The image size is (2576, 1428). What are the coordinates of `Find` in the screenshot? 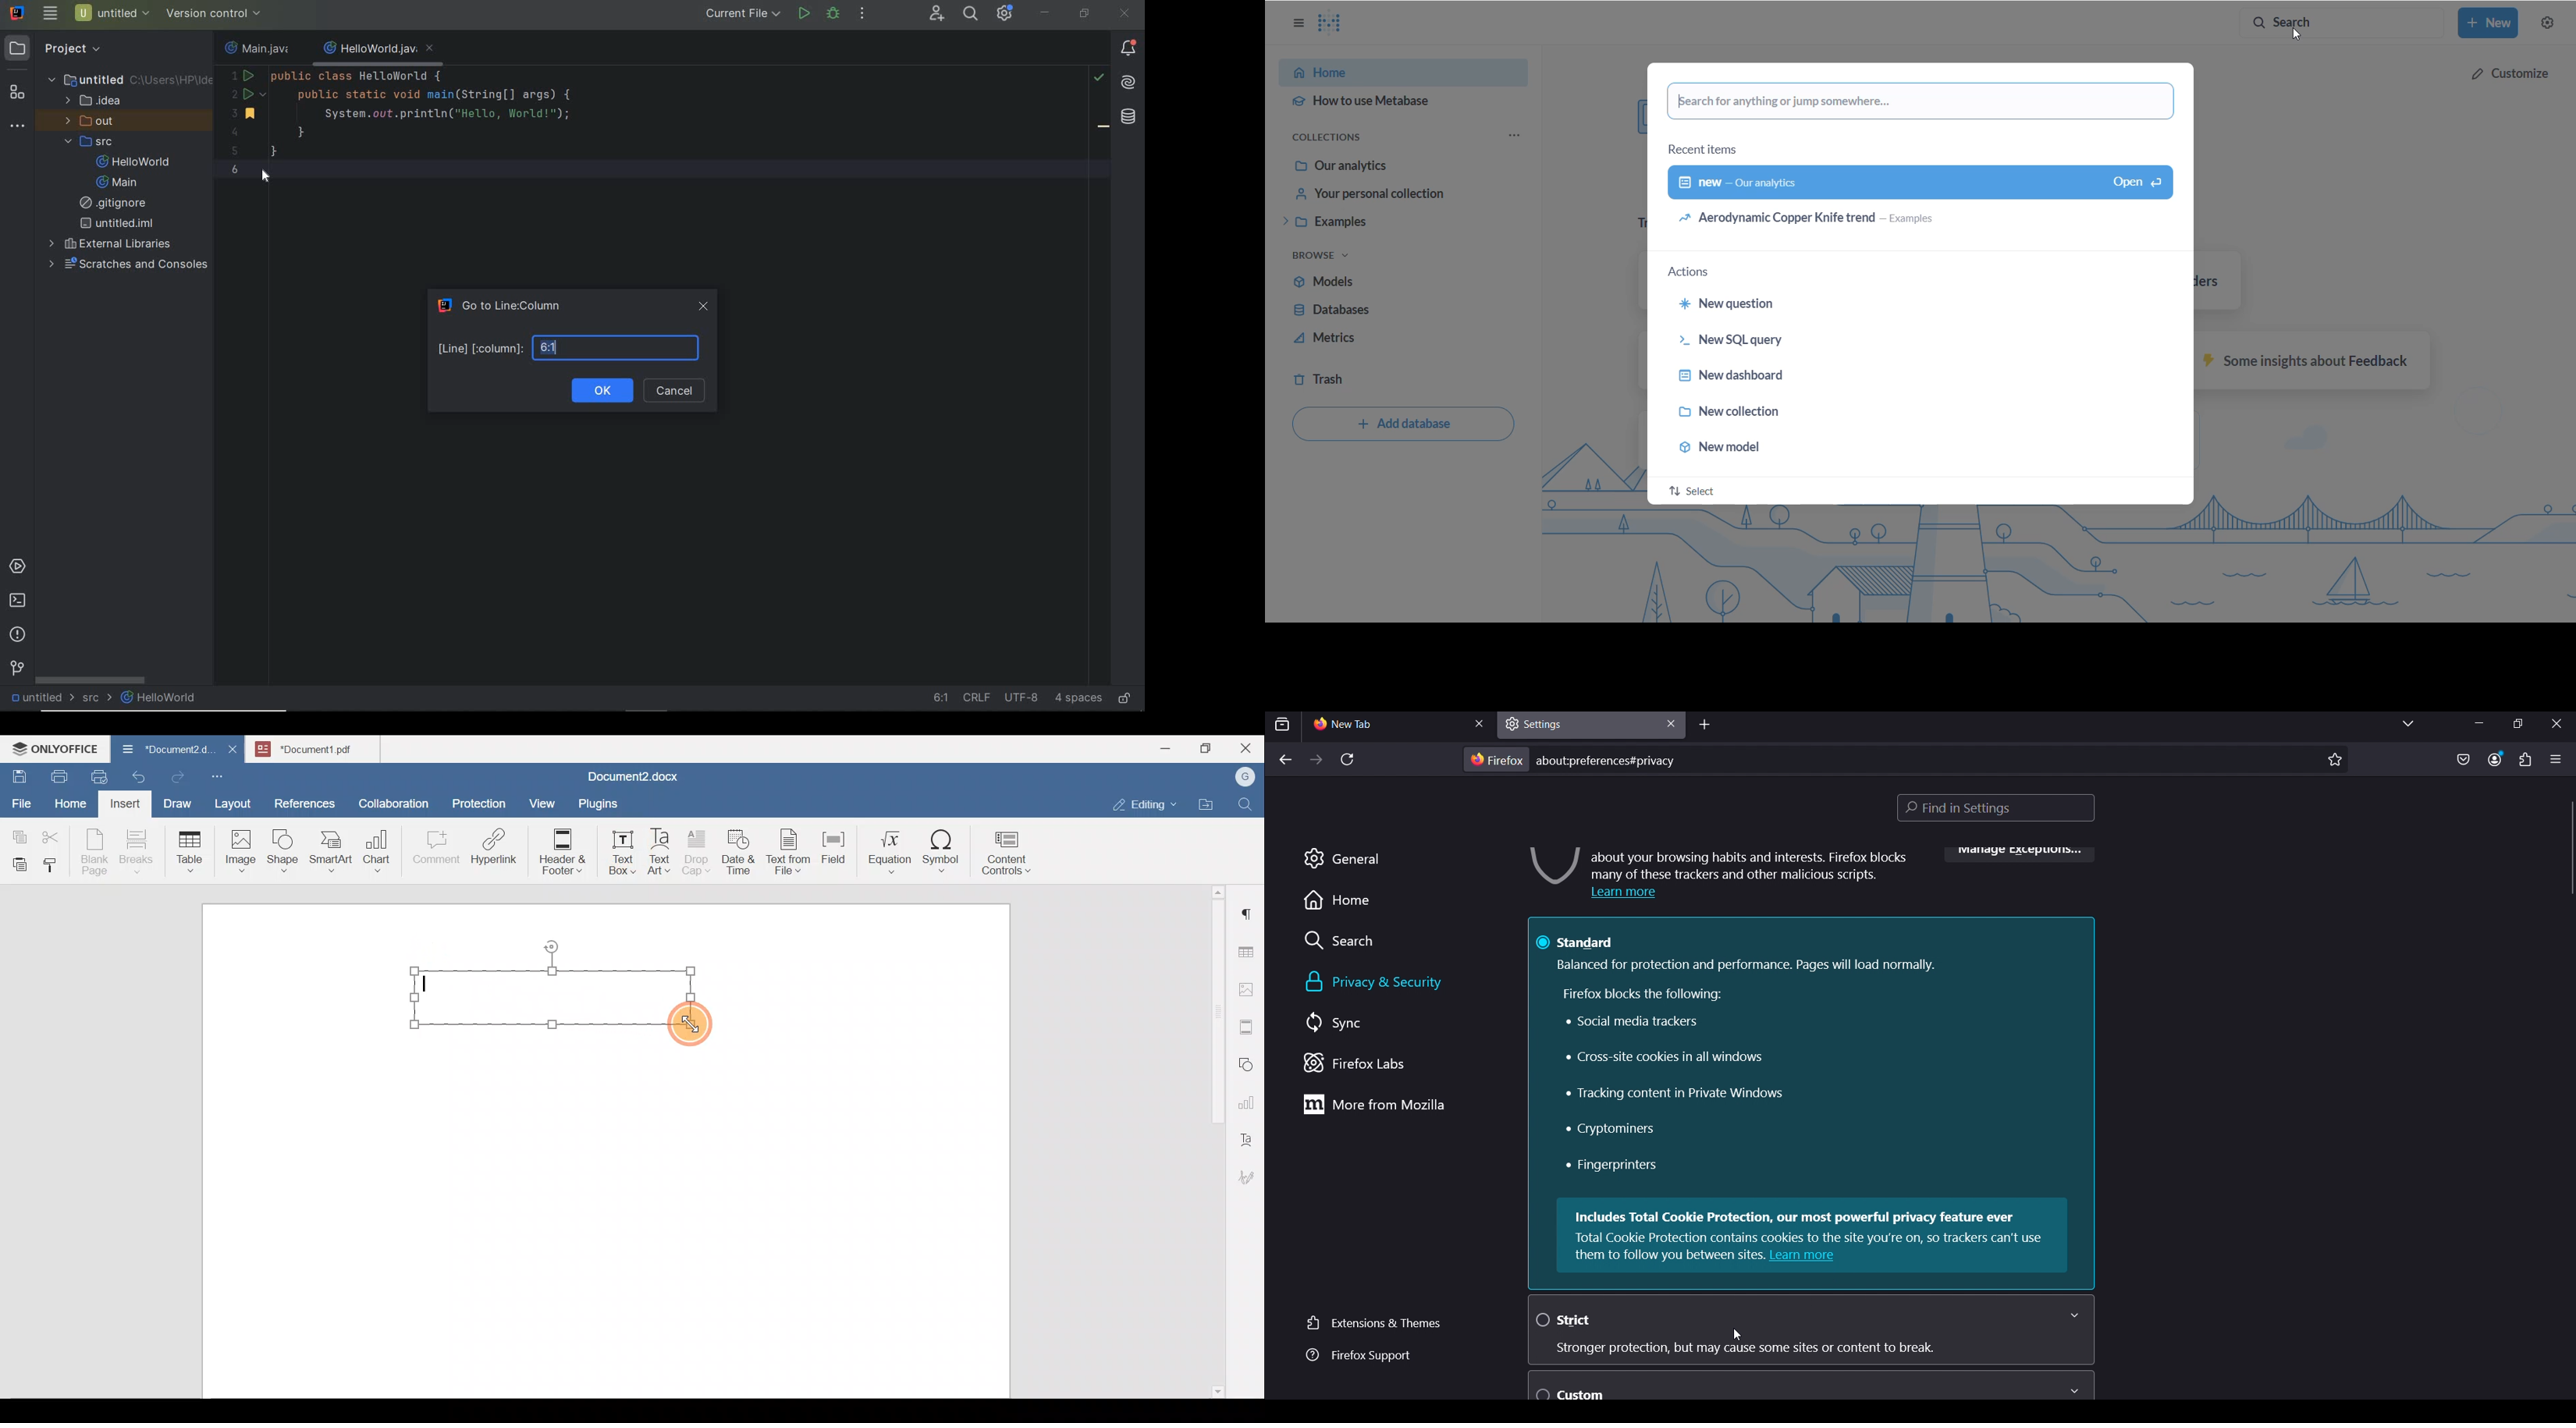 It's located at (1247, 805).